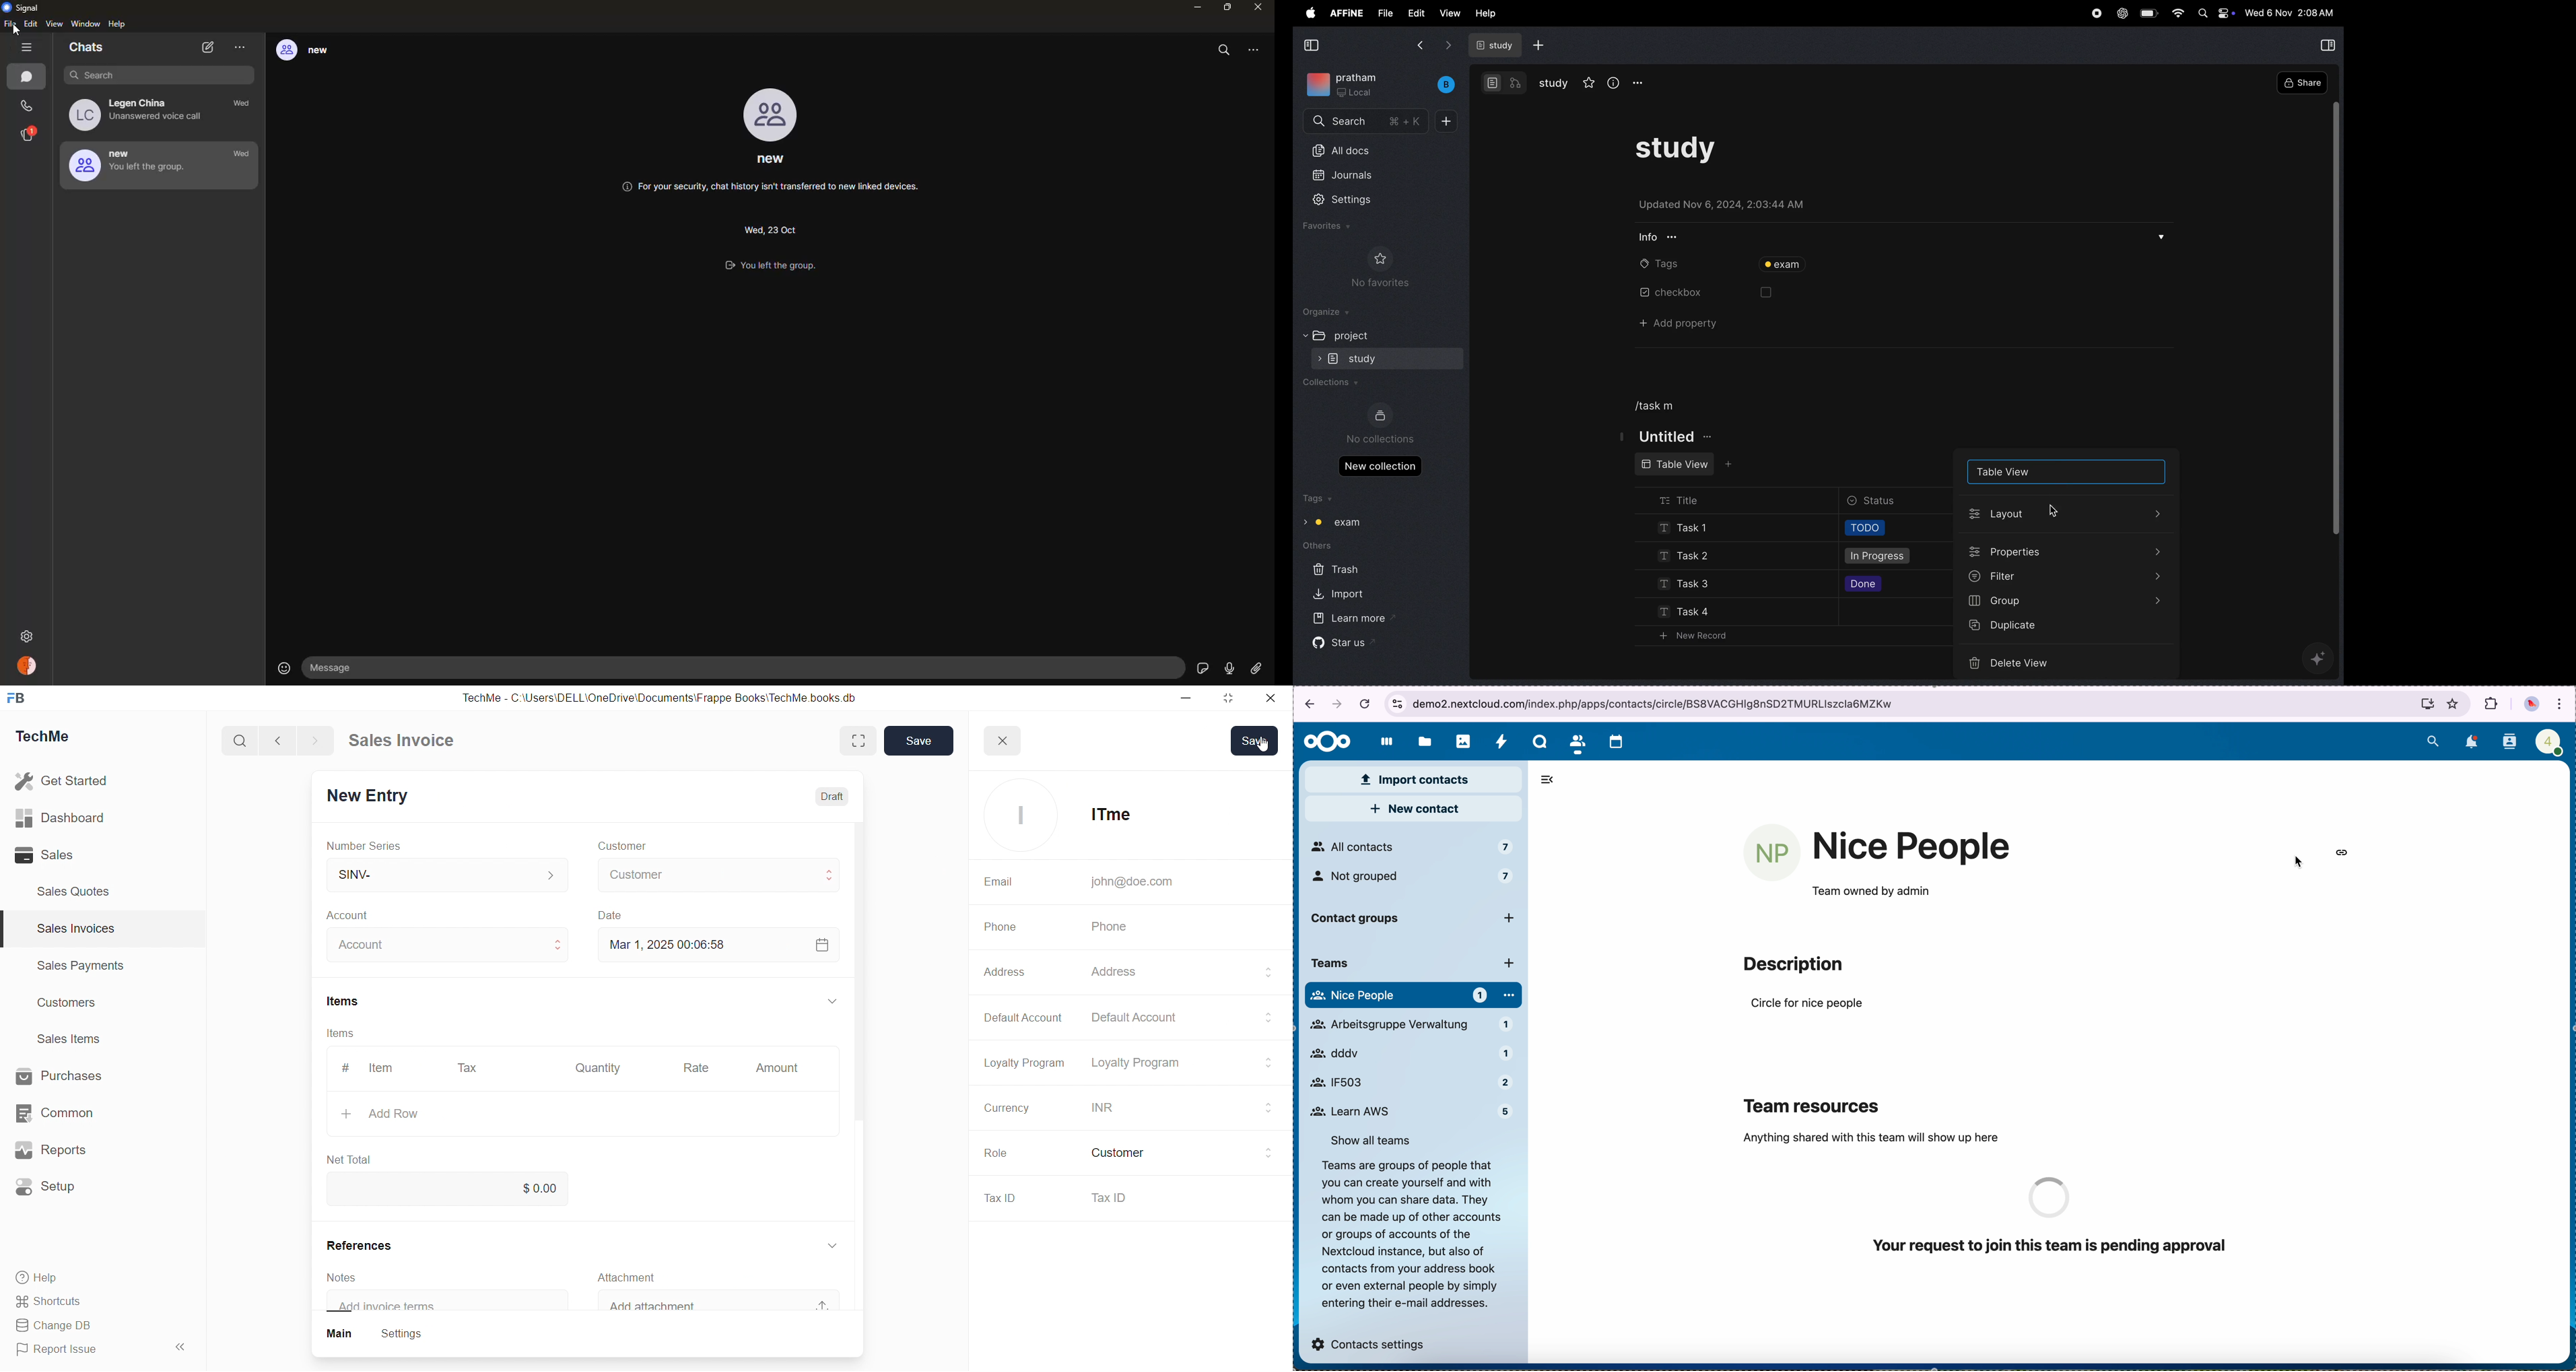 This screenshot has height=1372, width=2576. What do you see at coordinates (1194, 7) in the screenshot?
I see `minimize` at bounding box center [1194, 7].